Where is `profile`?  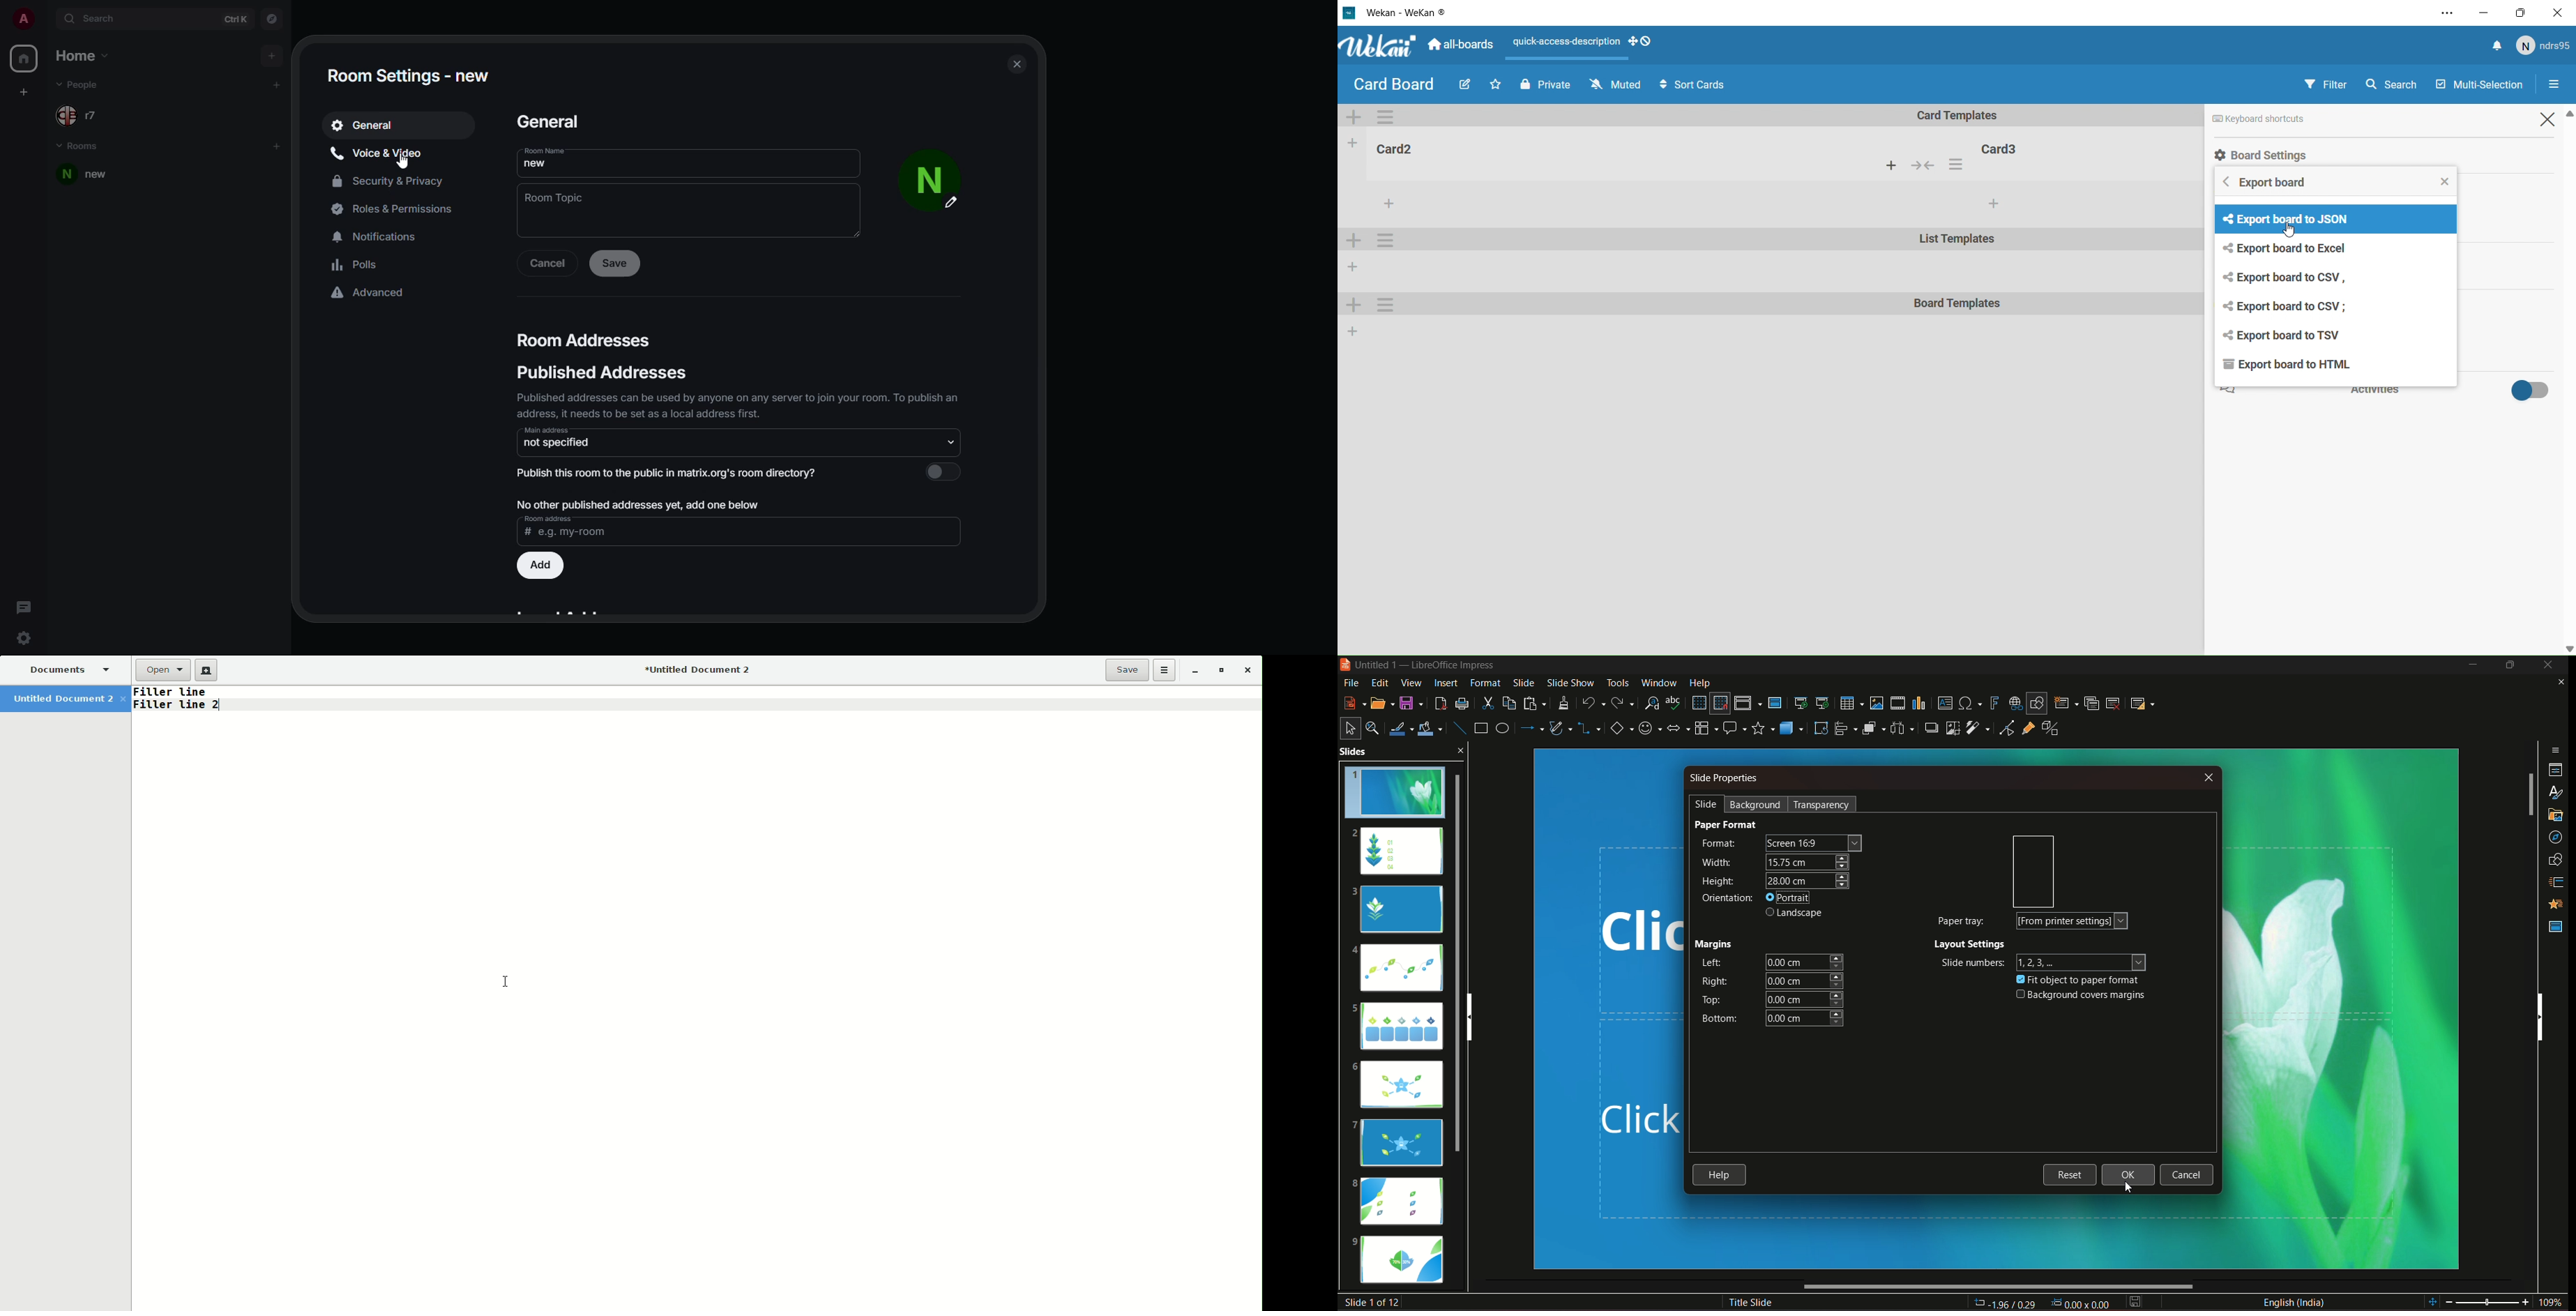 profile is located at coordinates (23, 18).